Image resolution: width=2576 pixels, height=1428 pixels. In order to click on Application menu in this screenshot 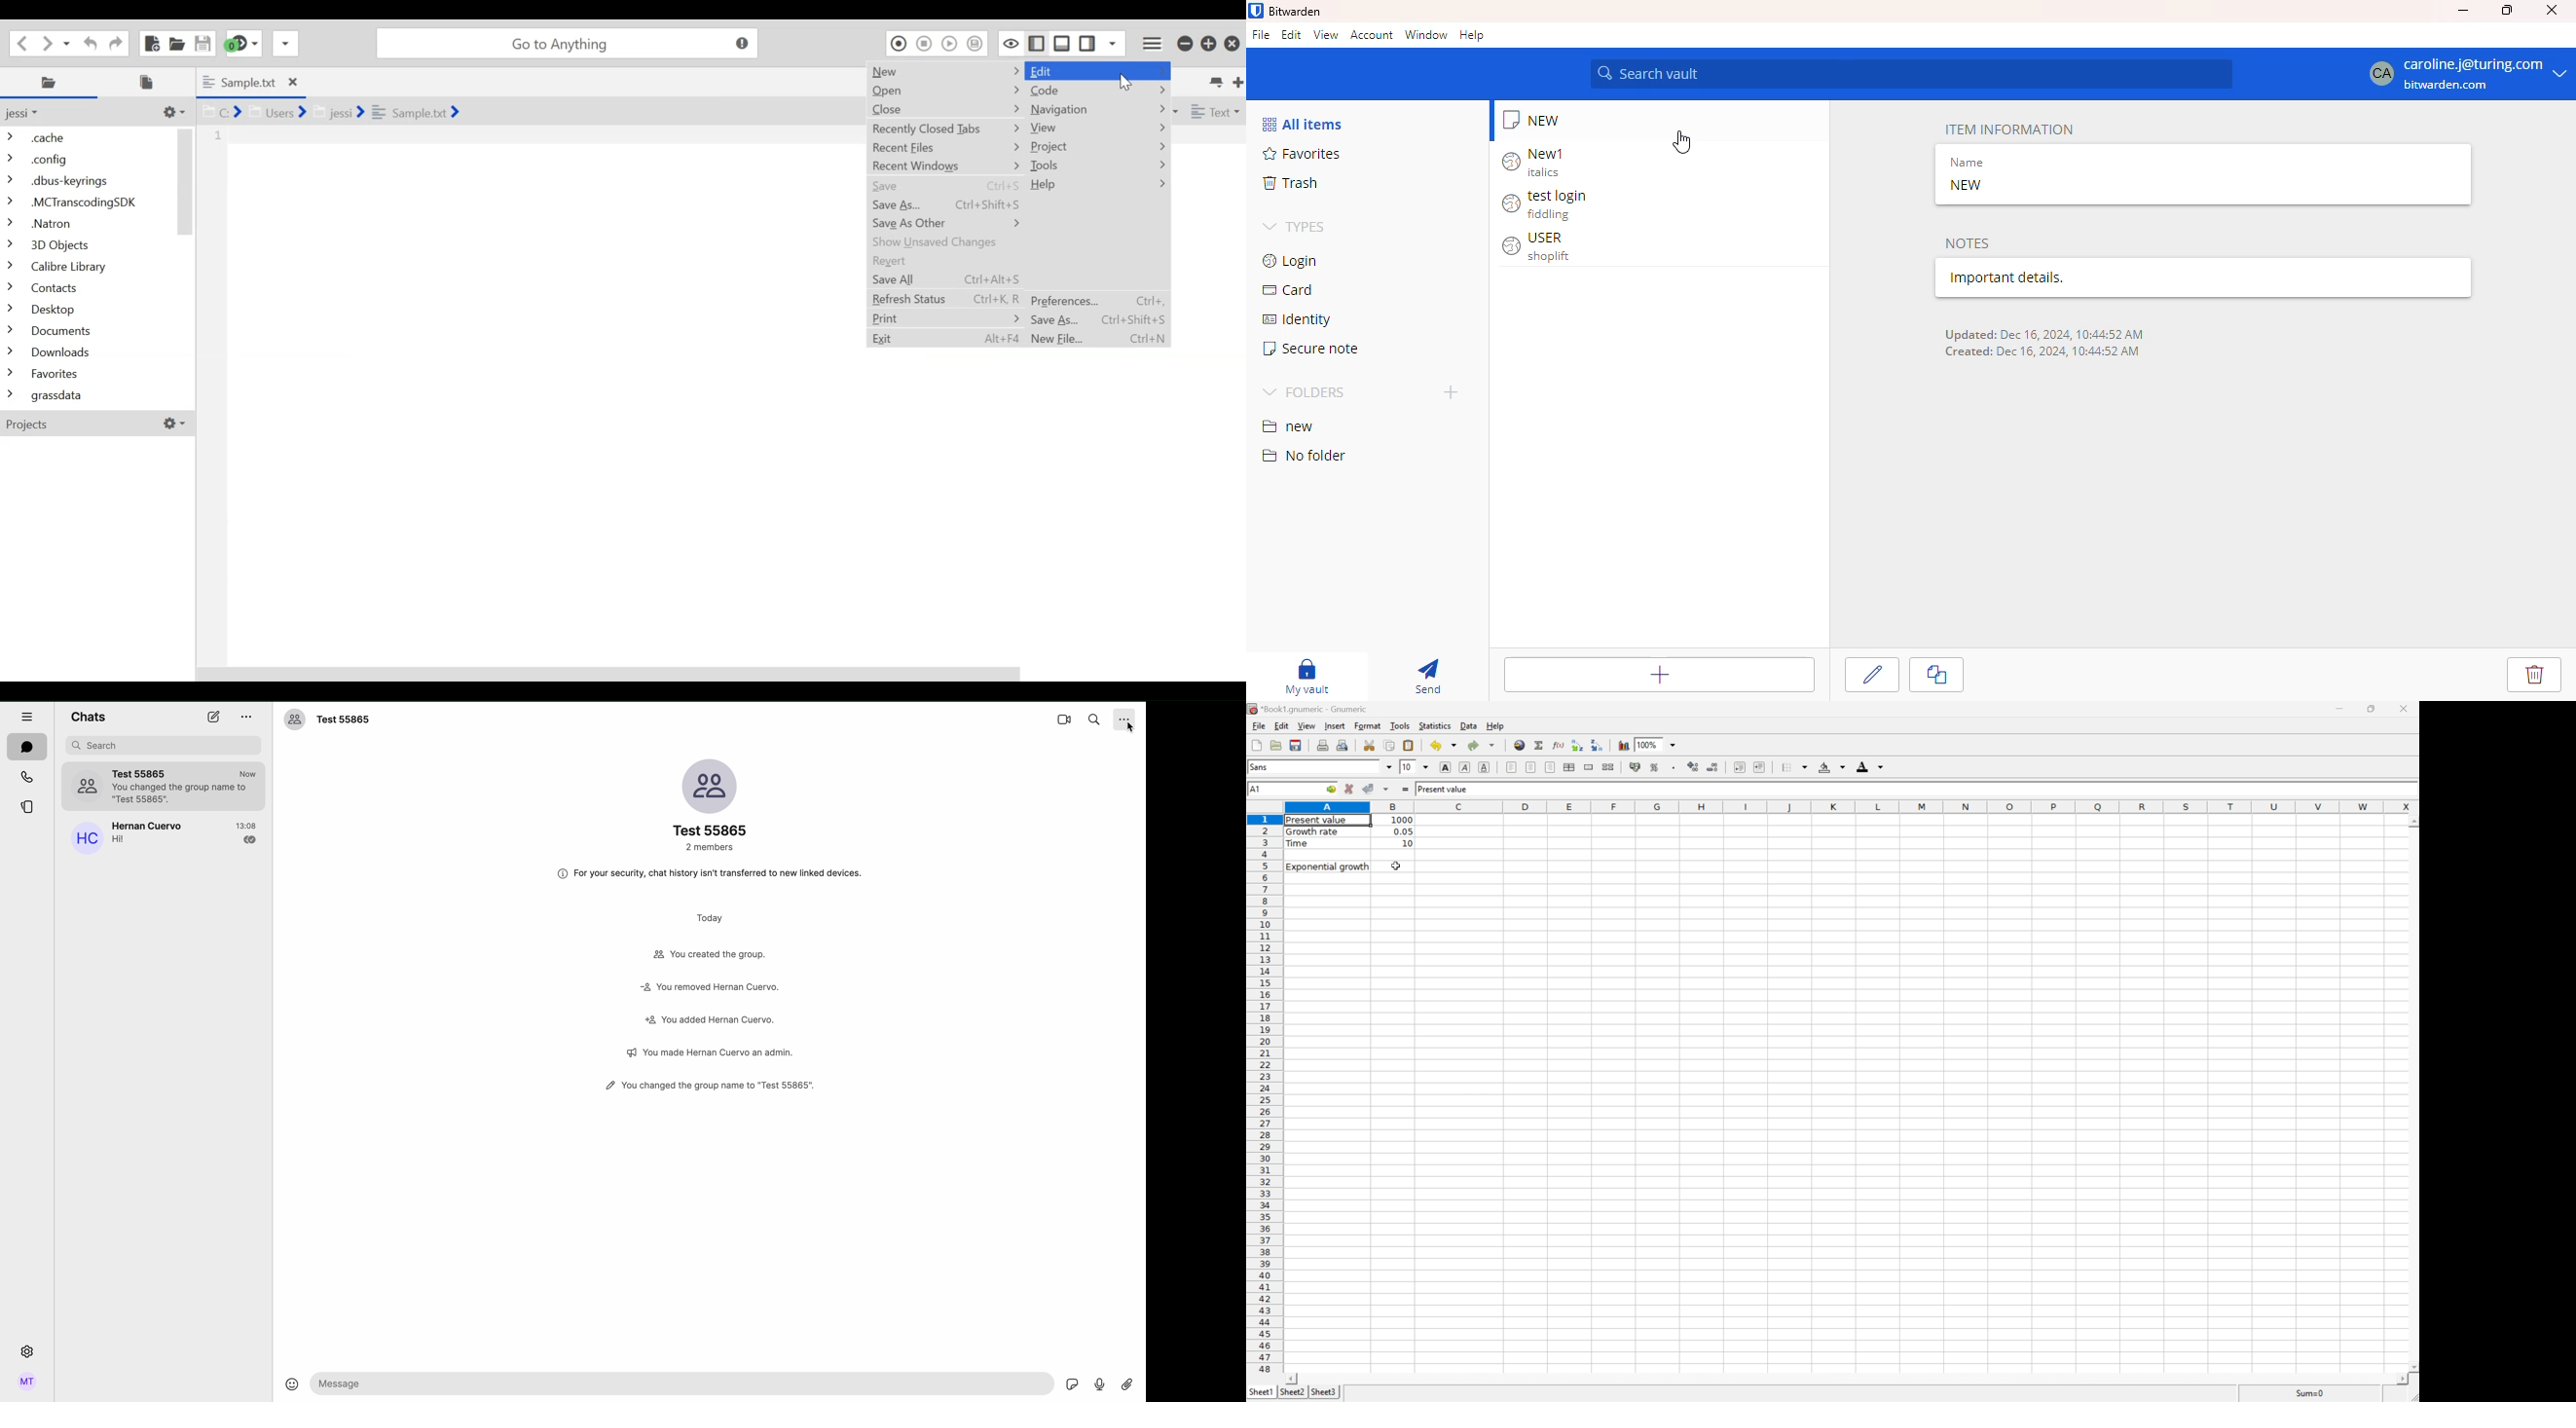, I will do `click(1153, 42)`.